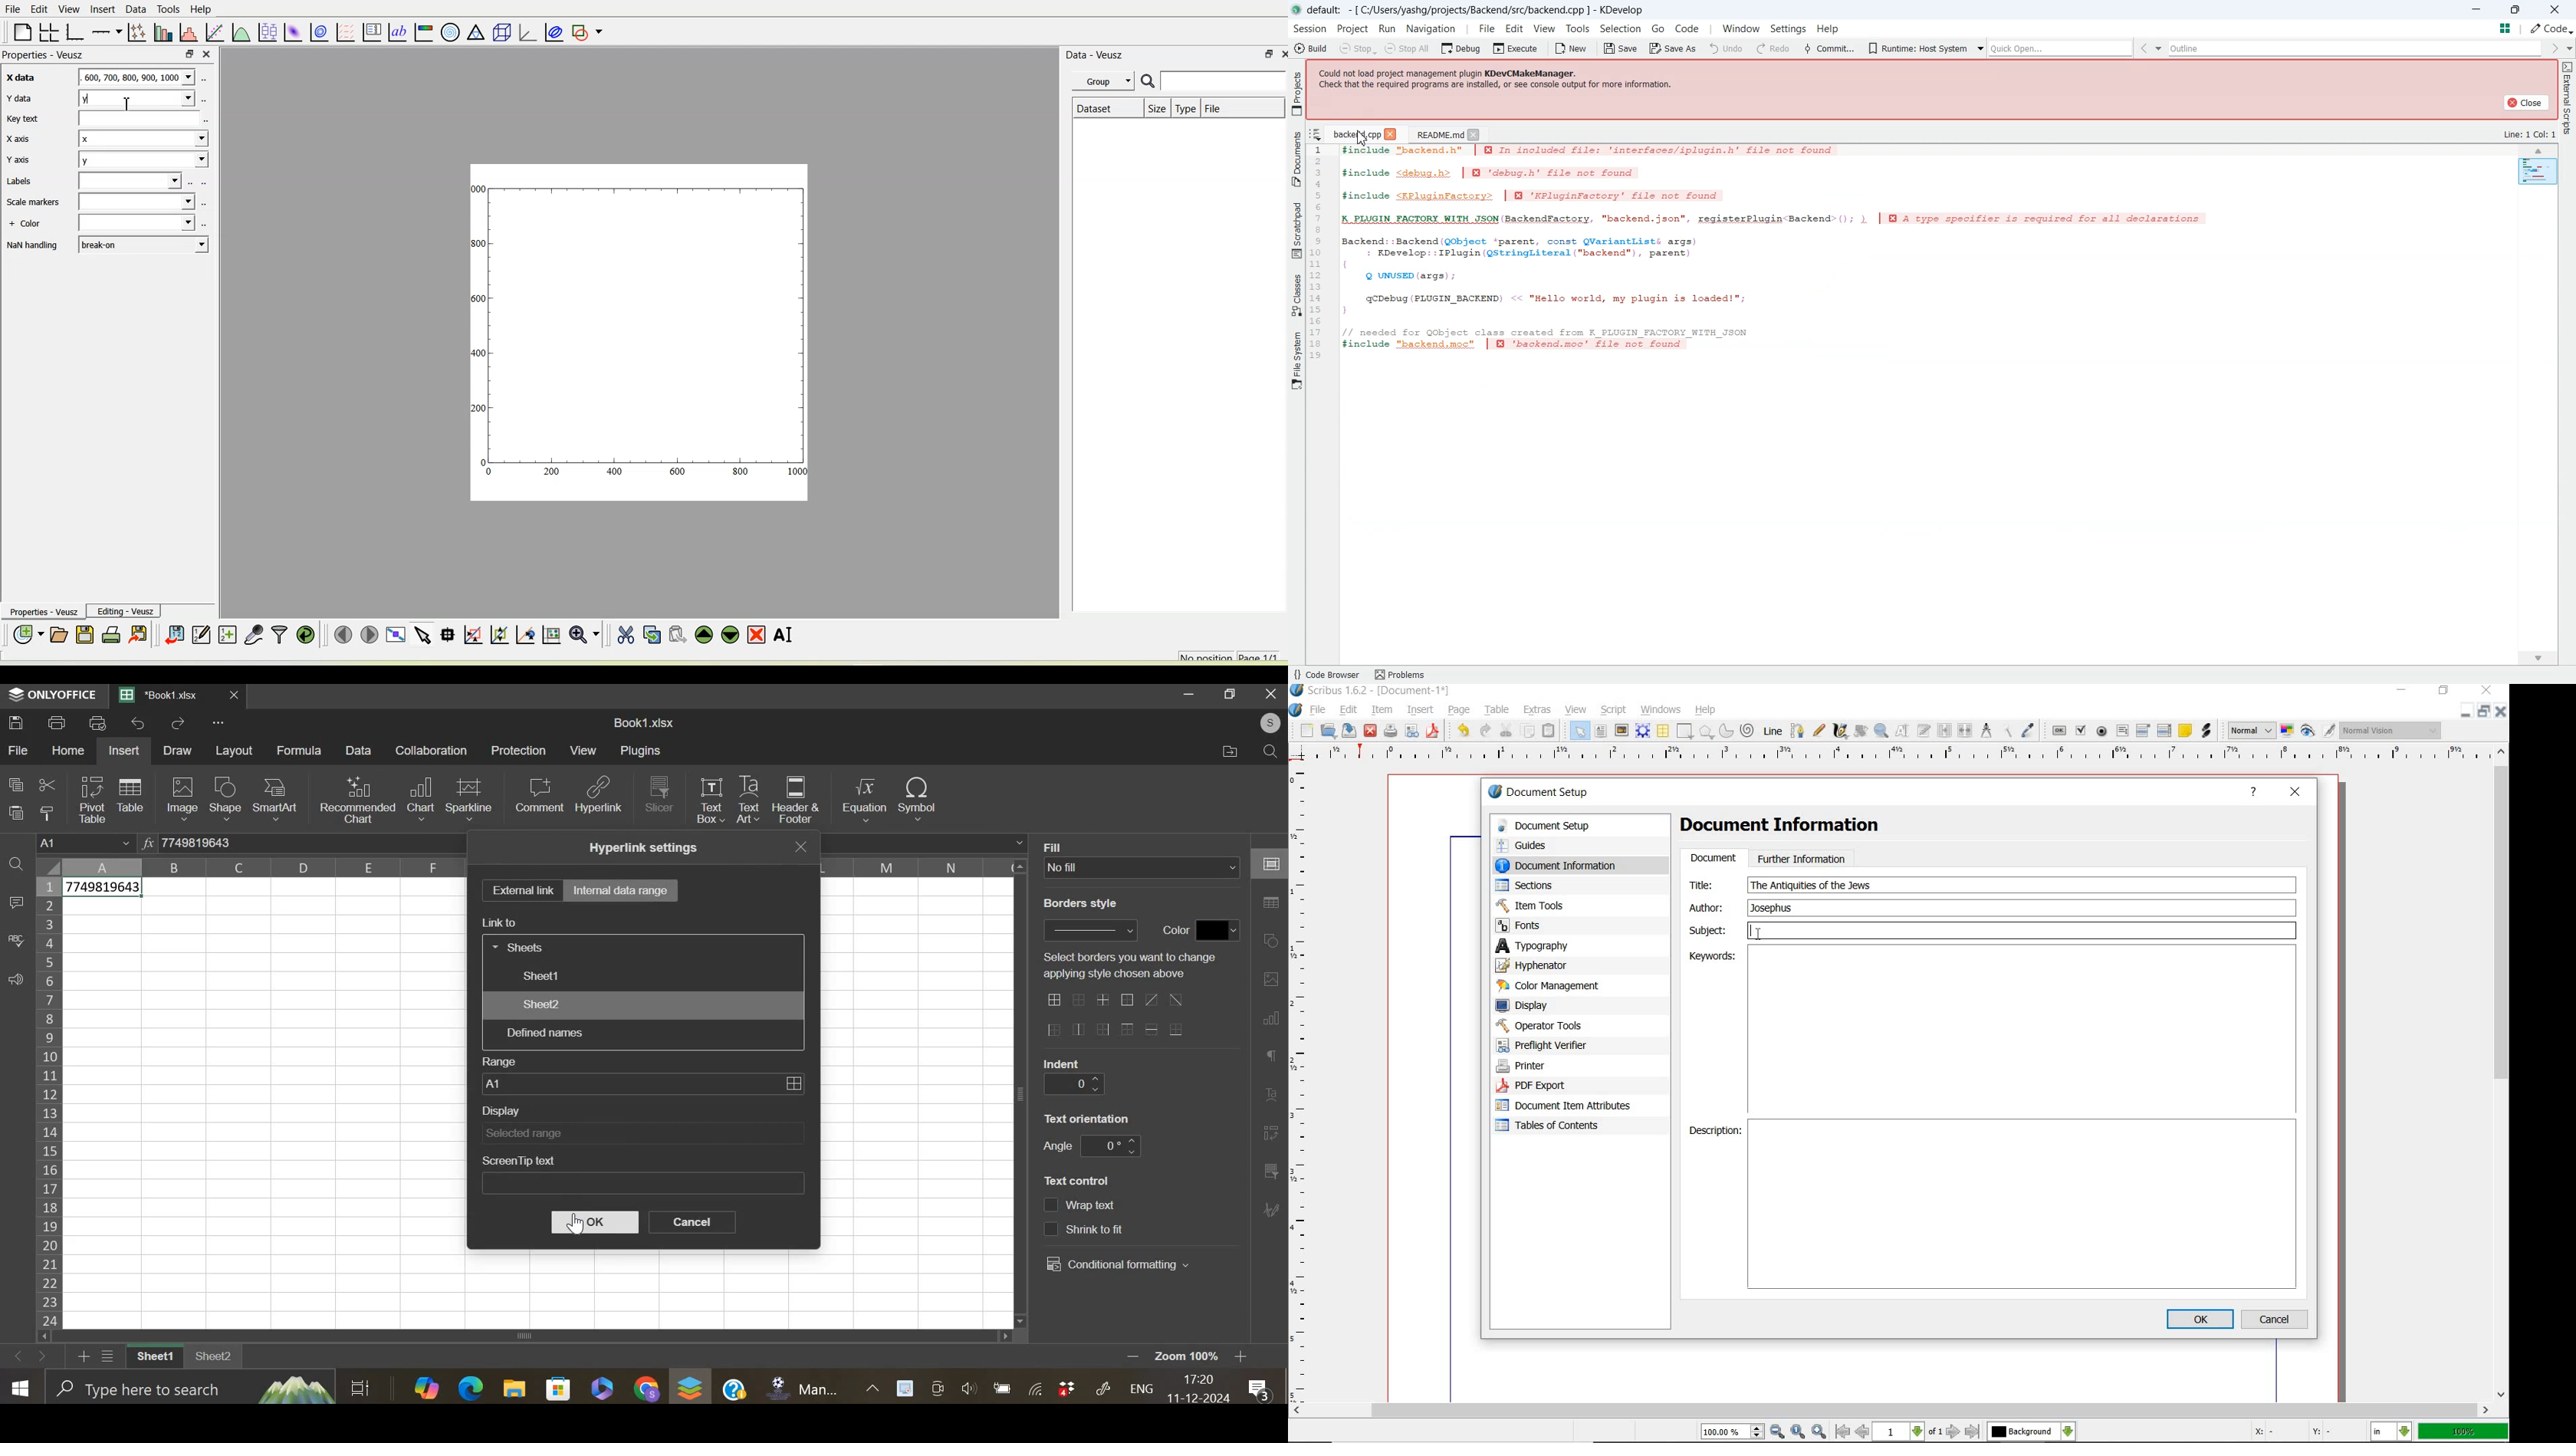  Describe the element at coordinates (1022, 1093) in the screenshot. I see `vertical scroll bar` at that location.